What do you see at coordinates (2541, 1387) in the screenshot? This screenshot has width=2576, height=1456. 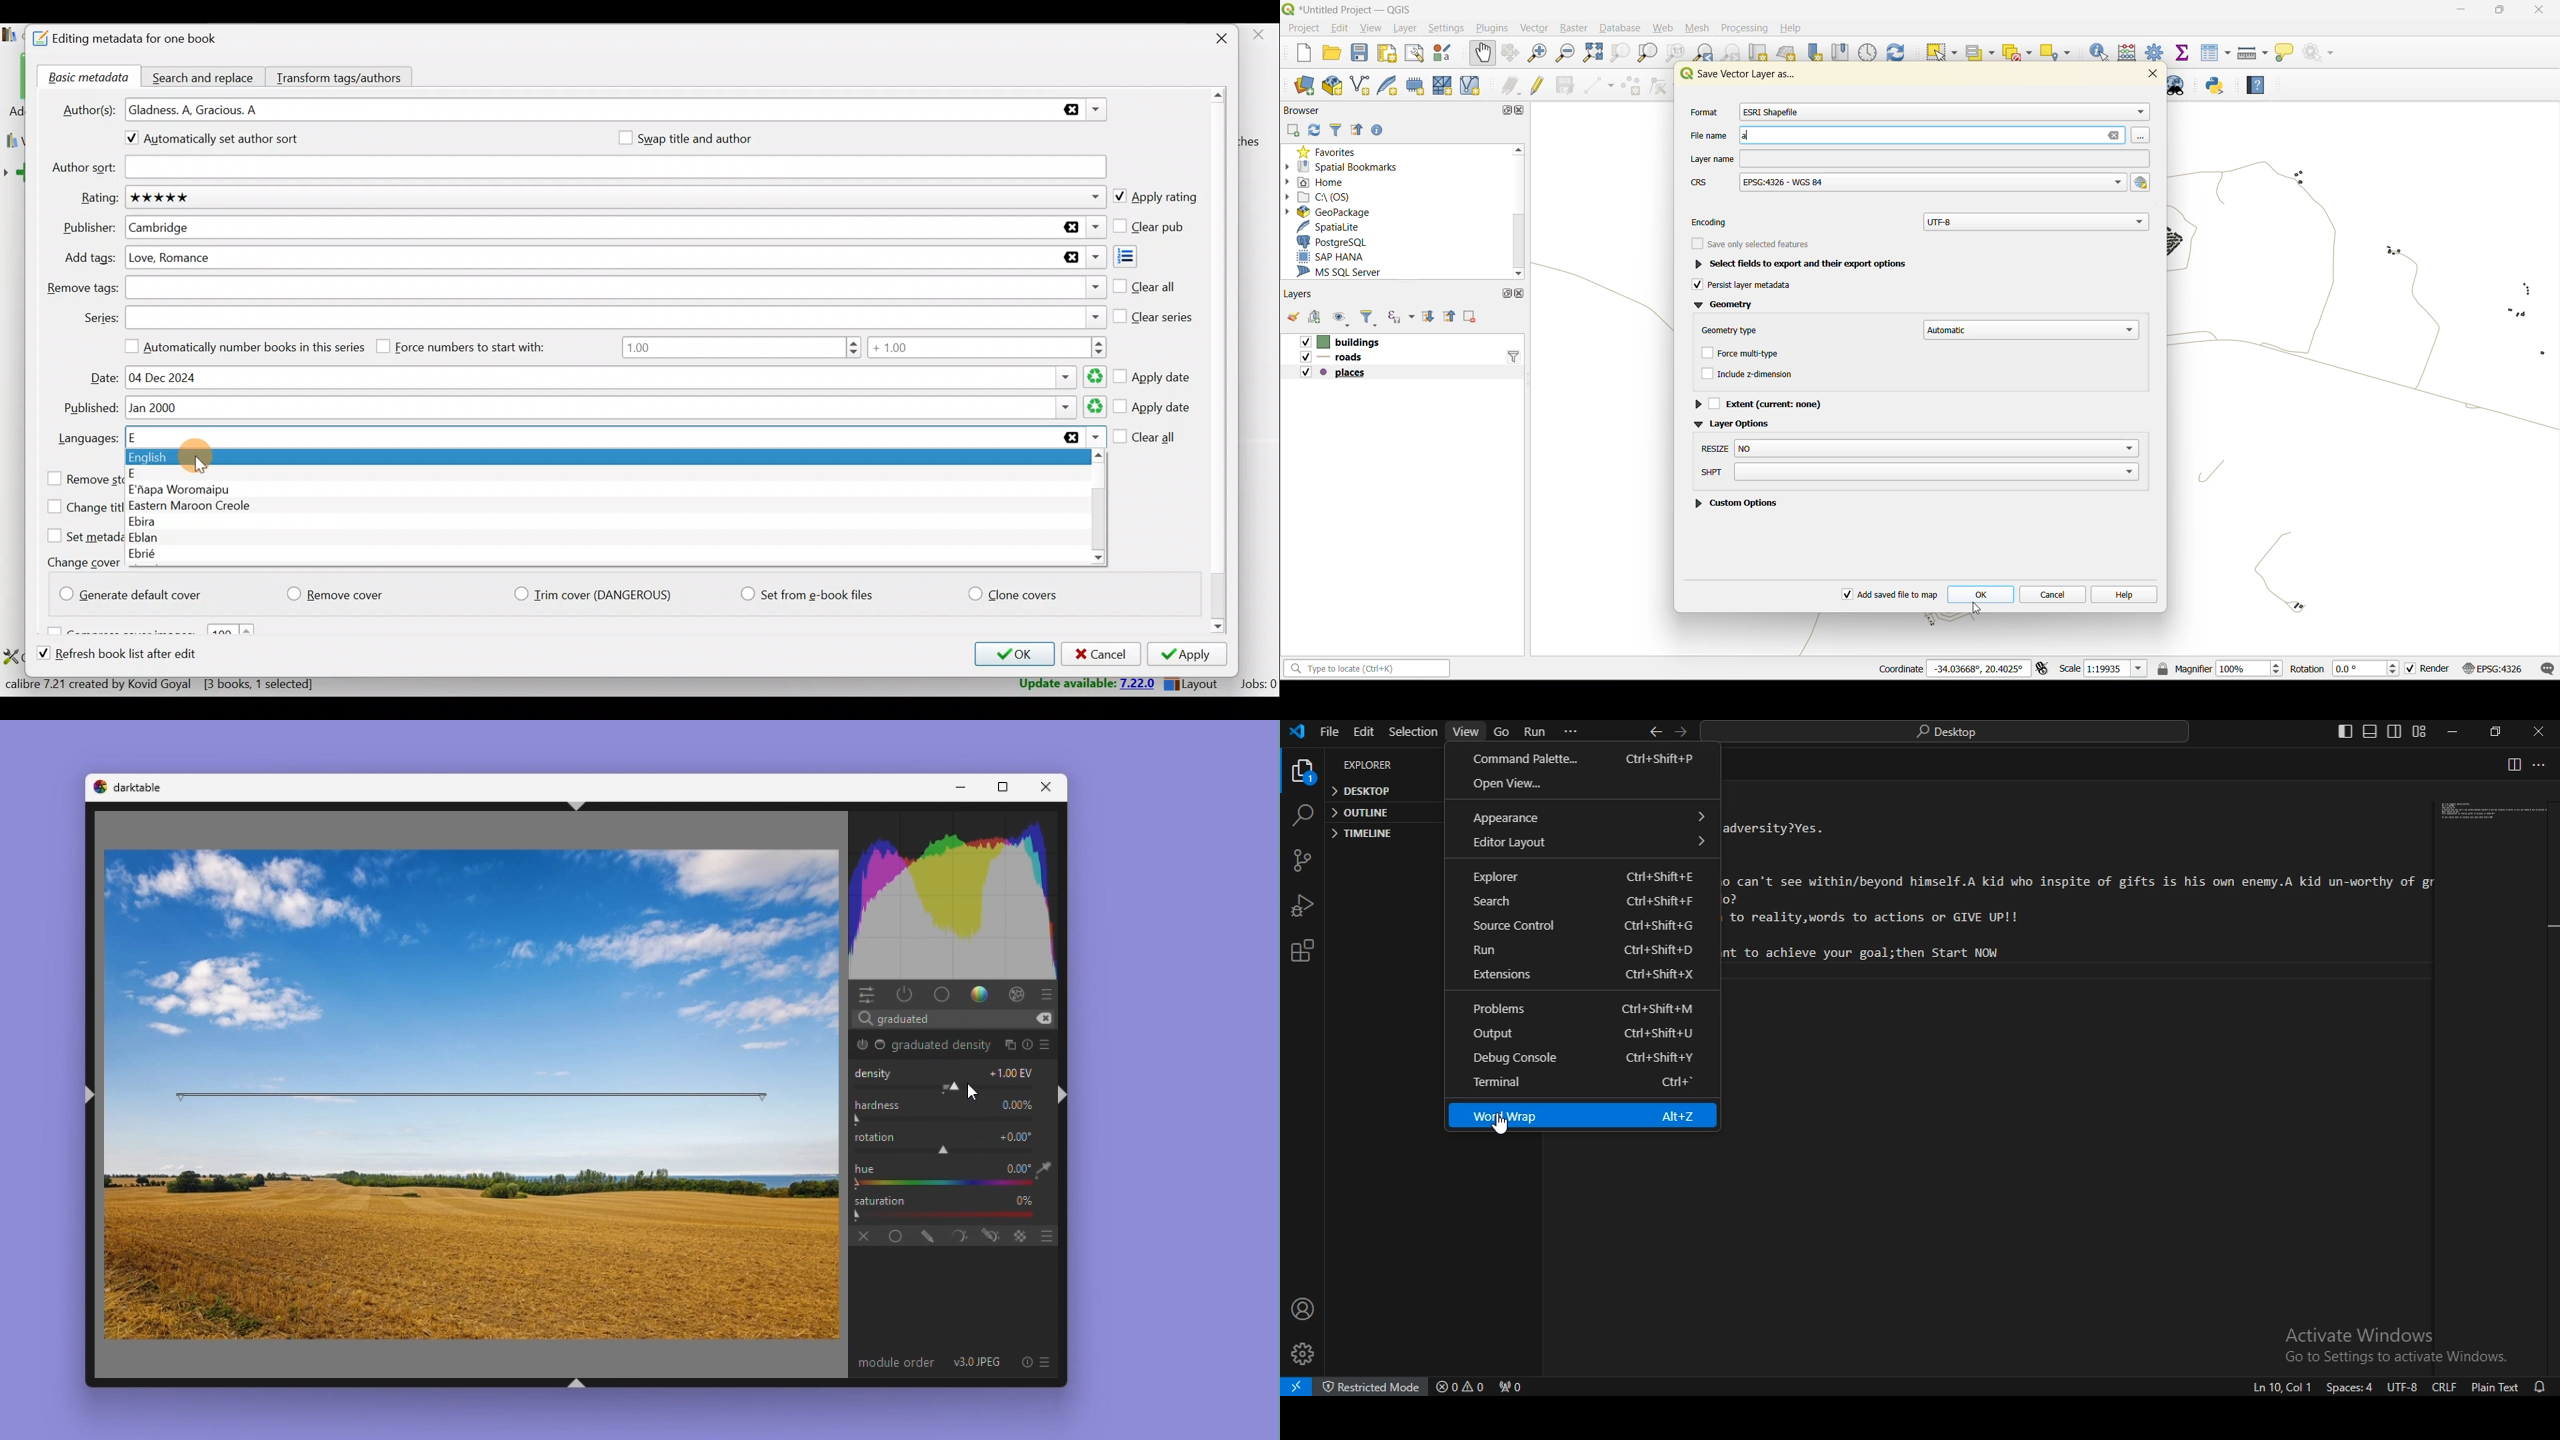 I see `no notifications` at bounding box center [2541, 1387].